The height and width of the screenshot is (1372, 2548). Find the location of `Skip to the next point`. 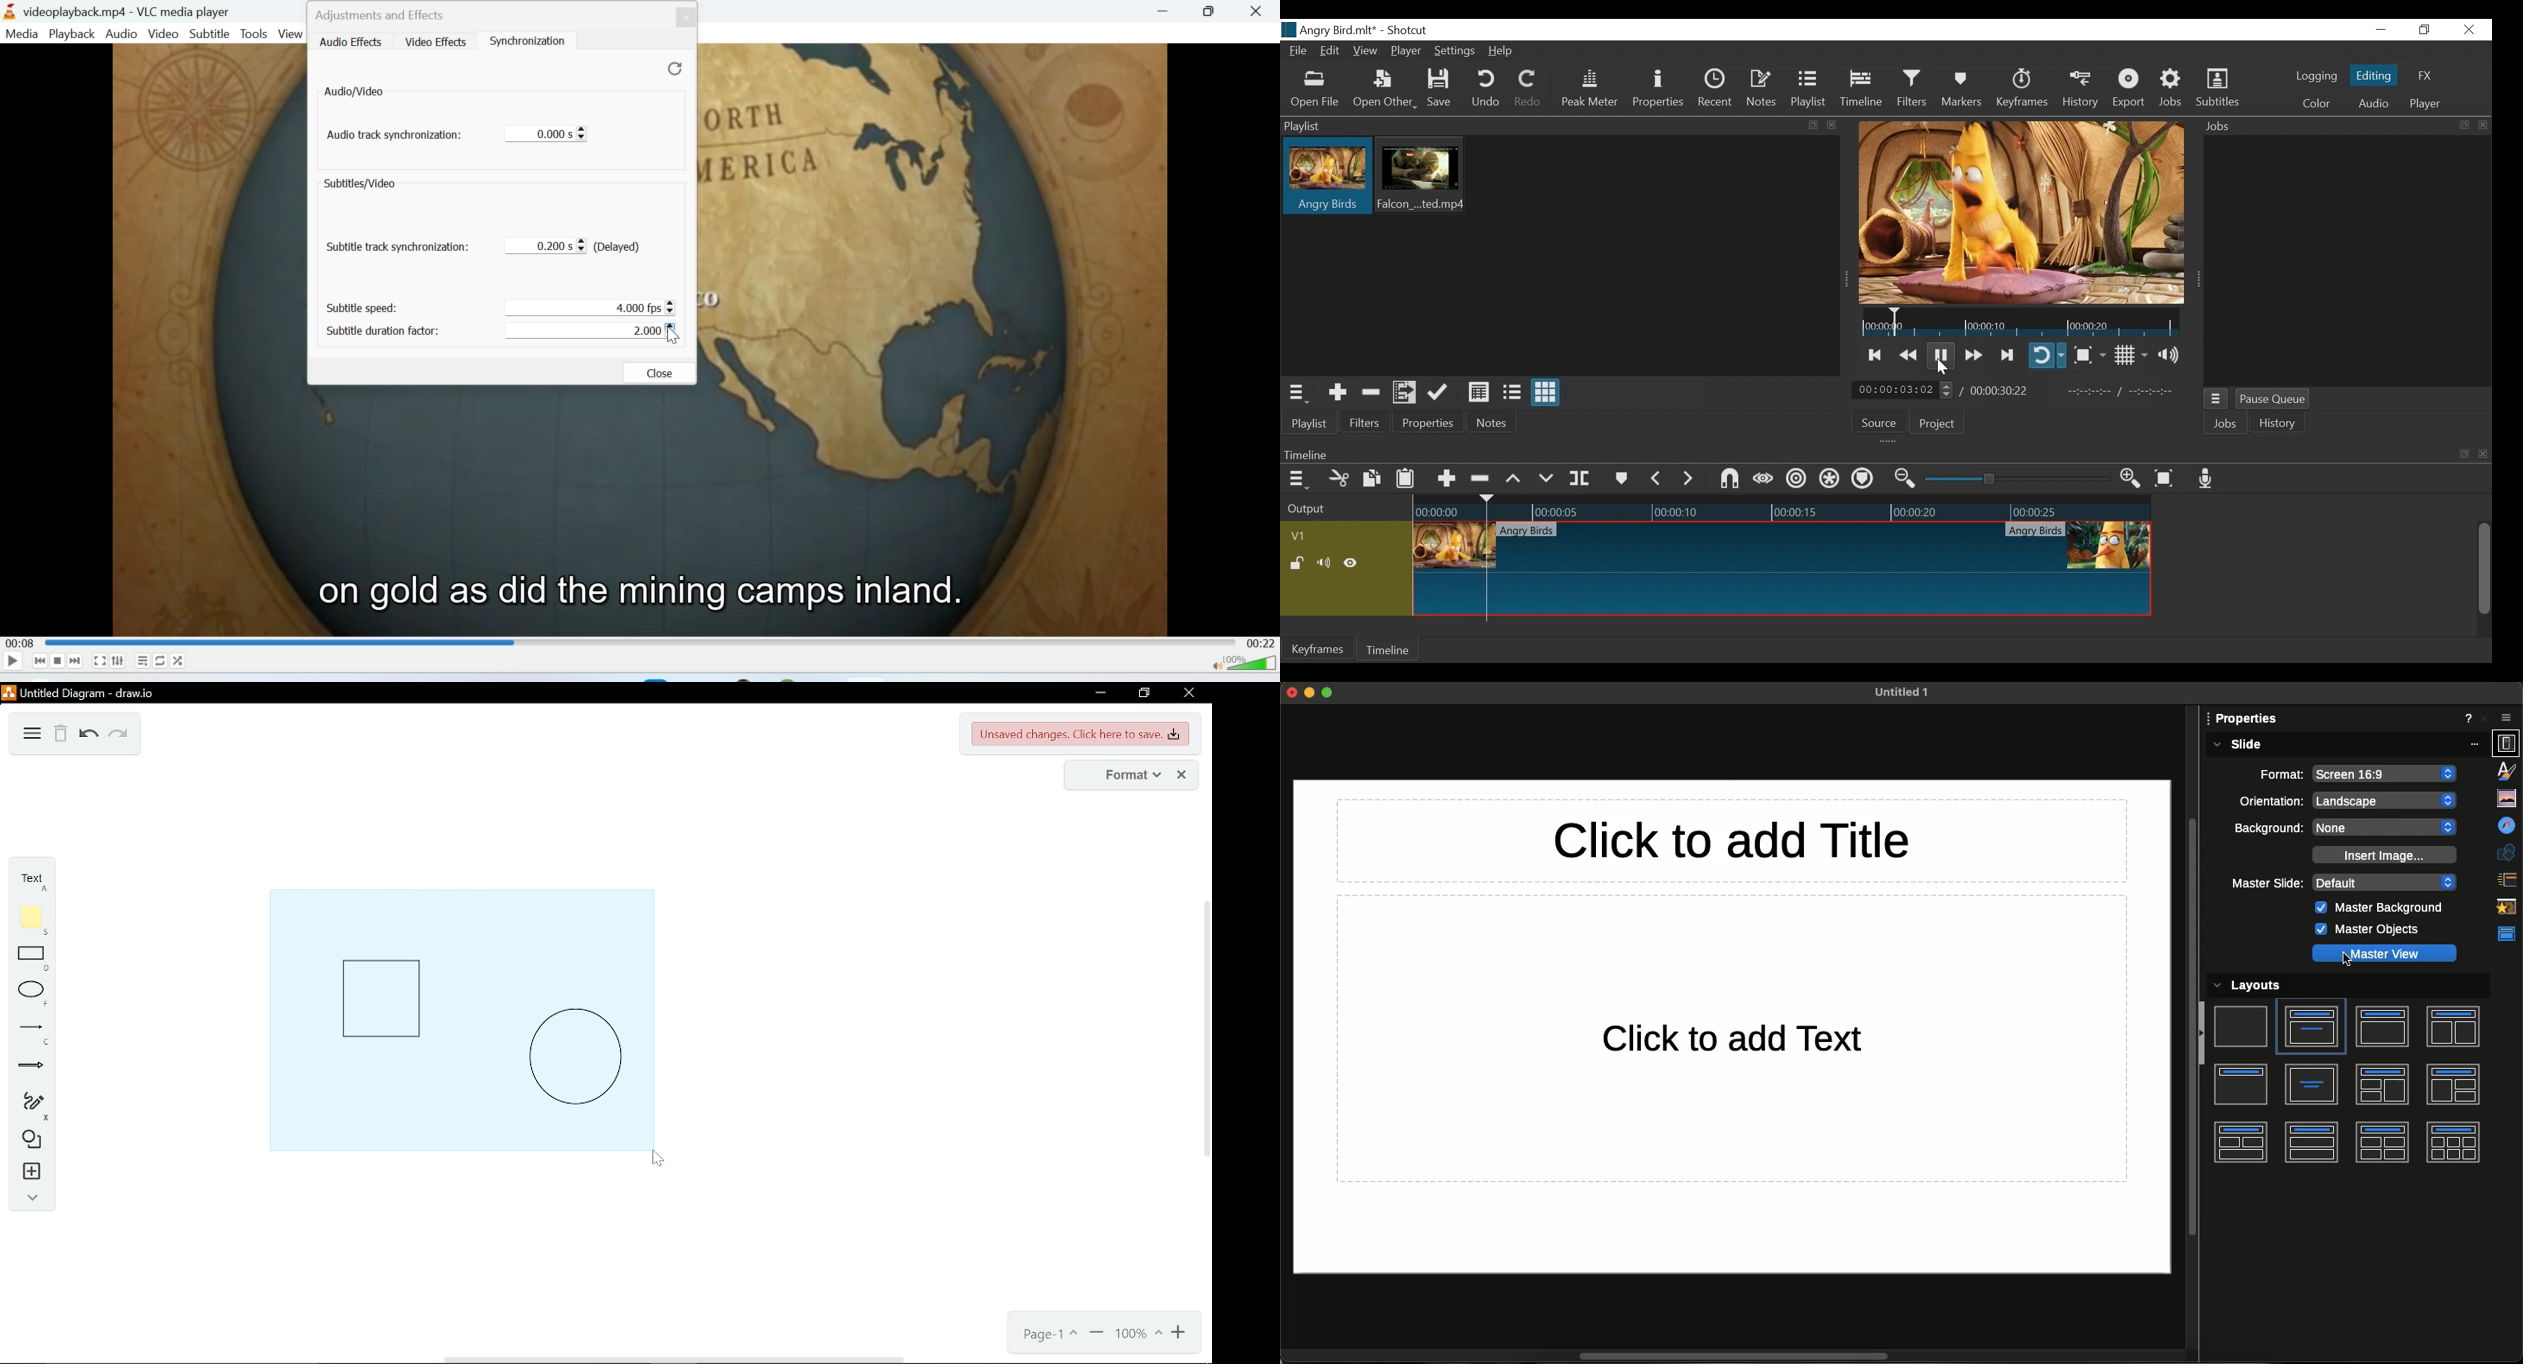

Skip to the next point is located at coordinates (2006, 354).